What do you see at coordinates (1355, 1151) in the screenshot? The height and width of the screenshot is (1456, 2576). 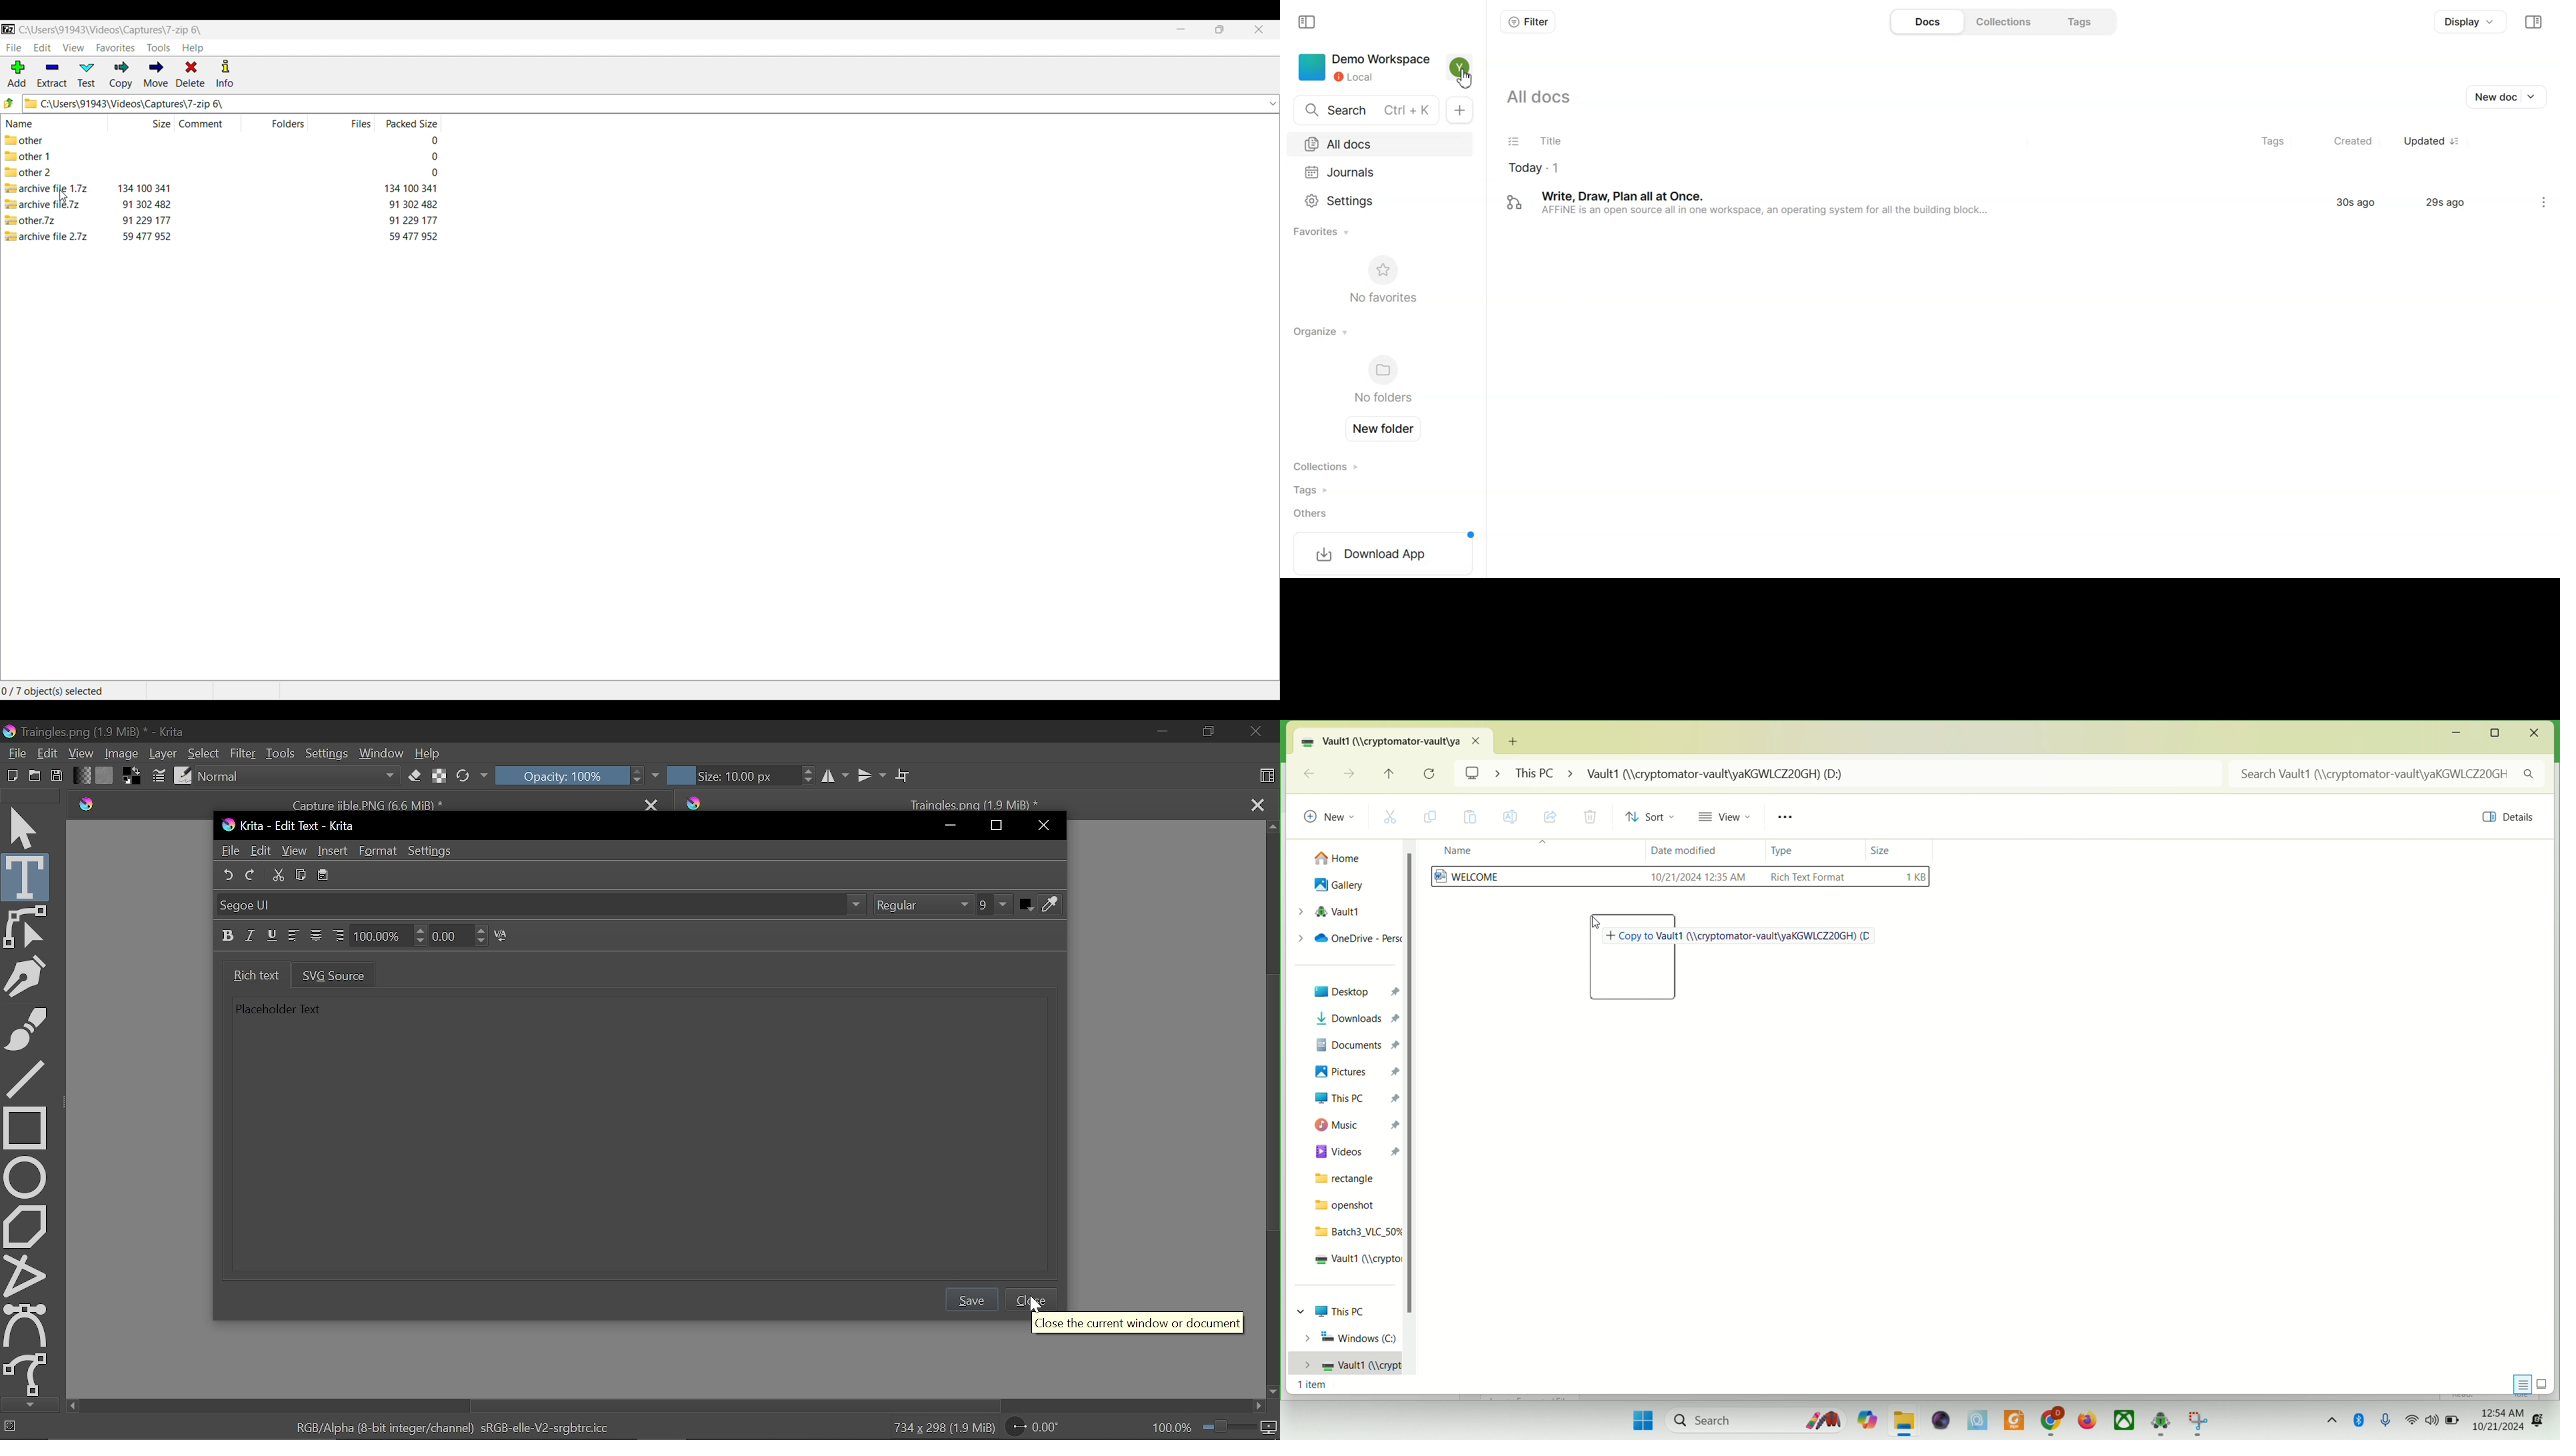 I see `videos` at bounding box center [1355, 1151].